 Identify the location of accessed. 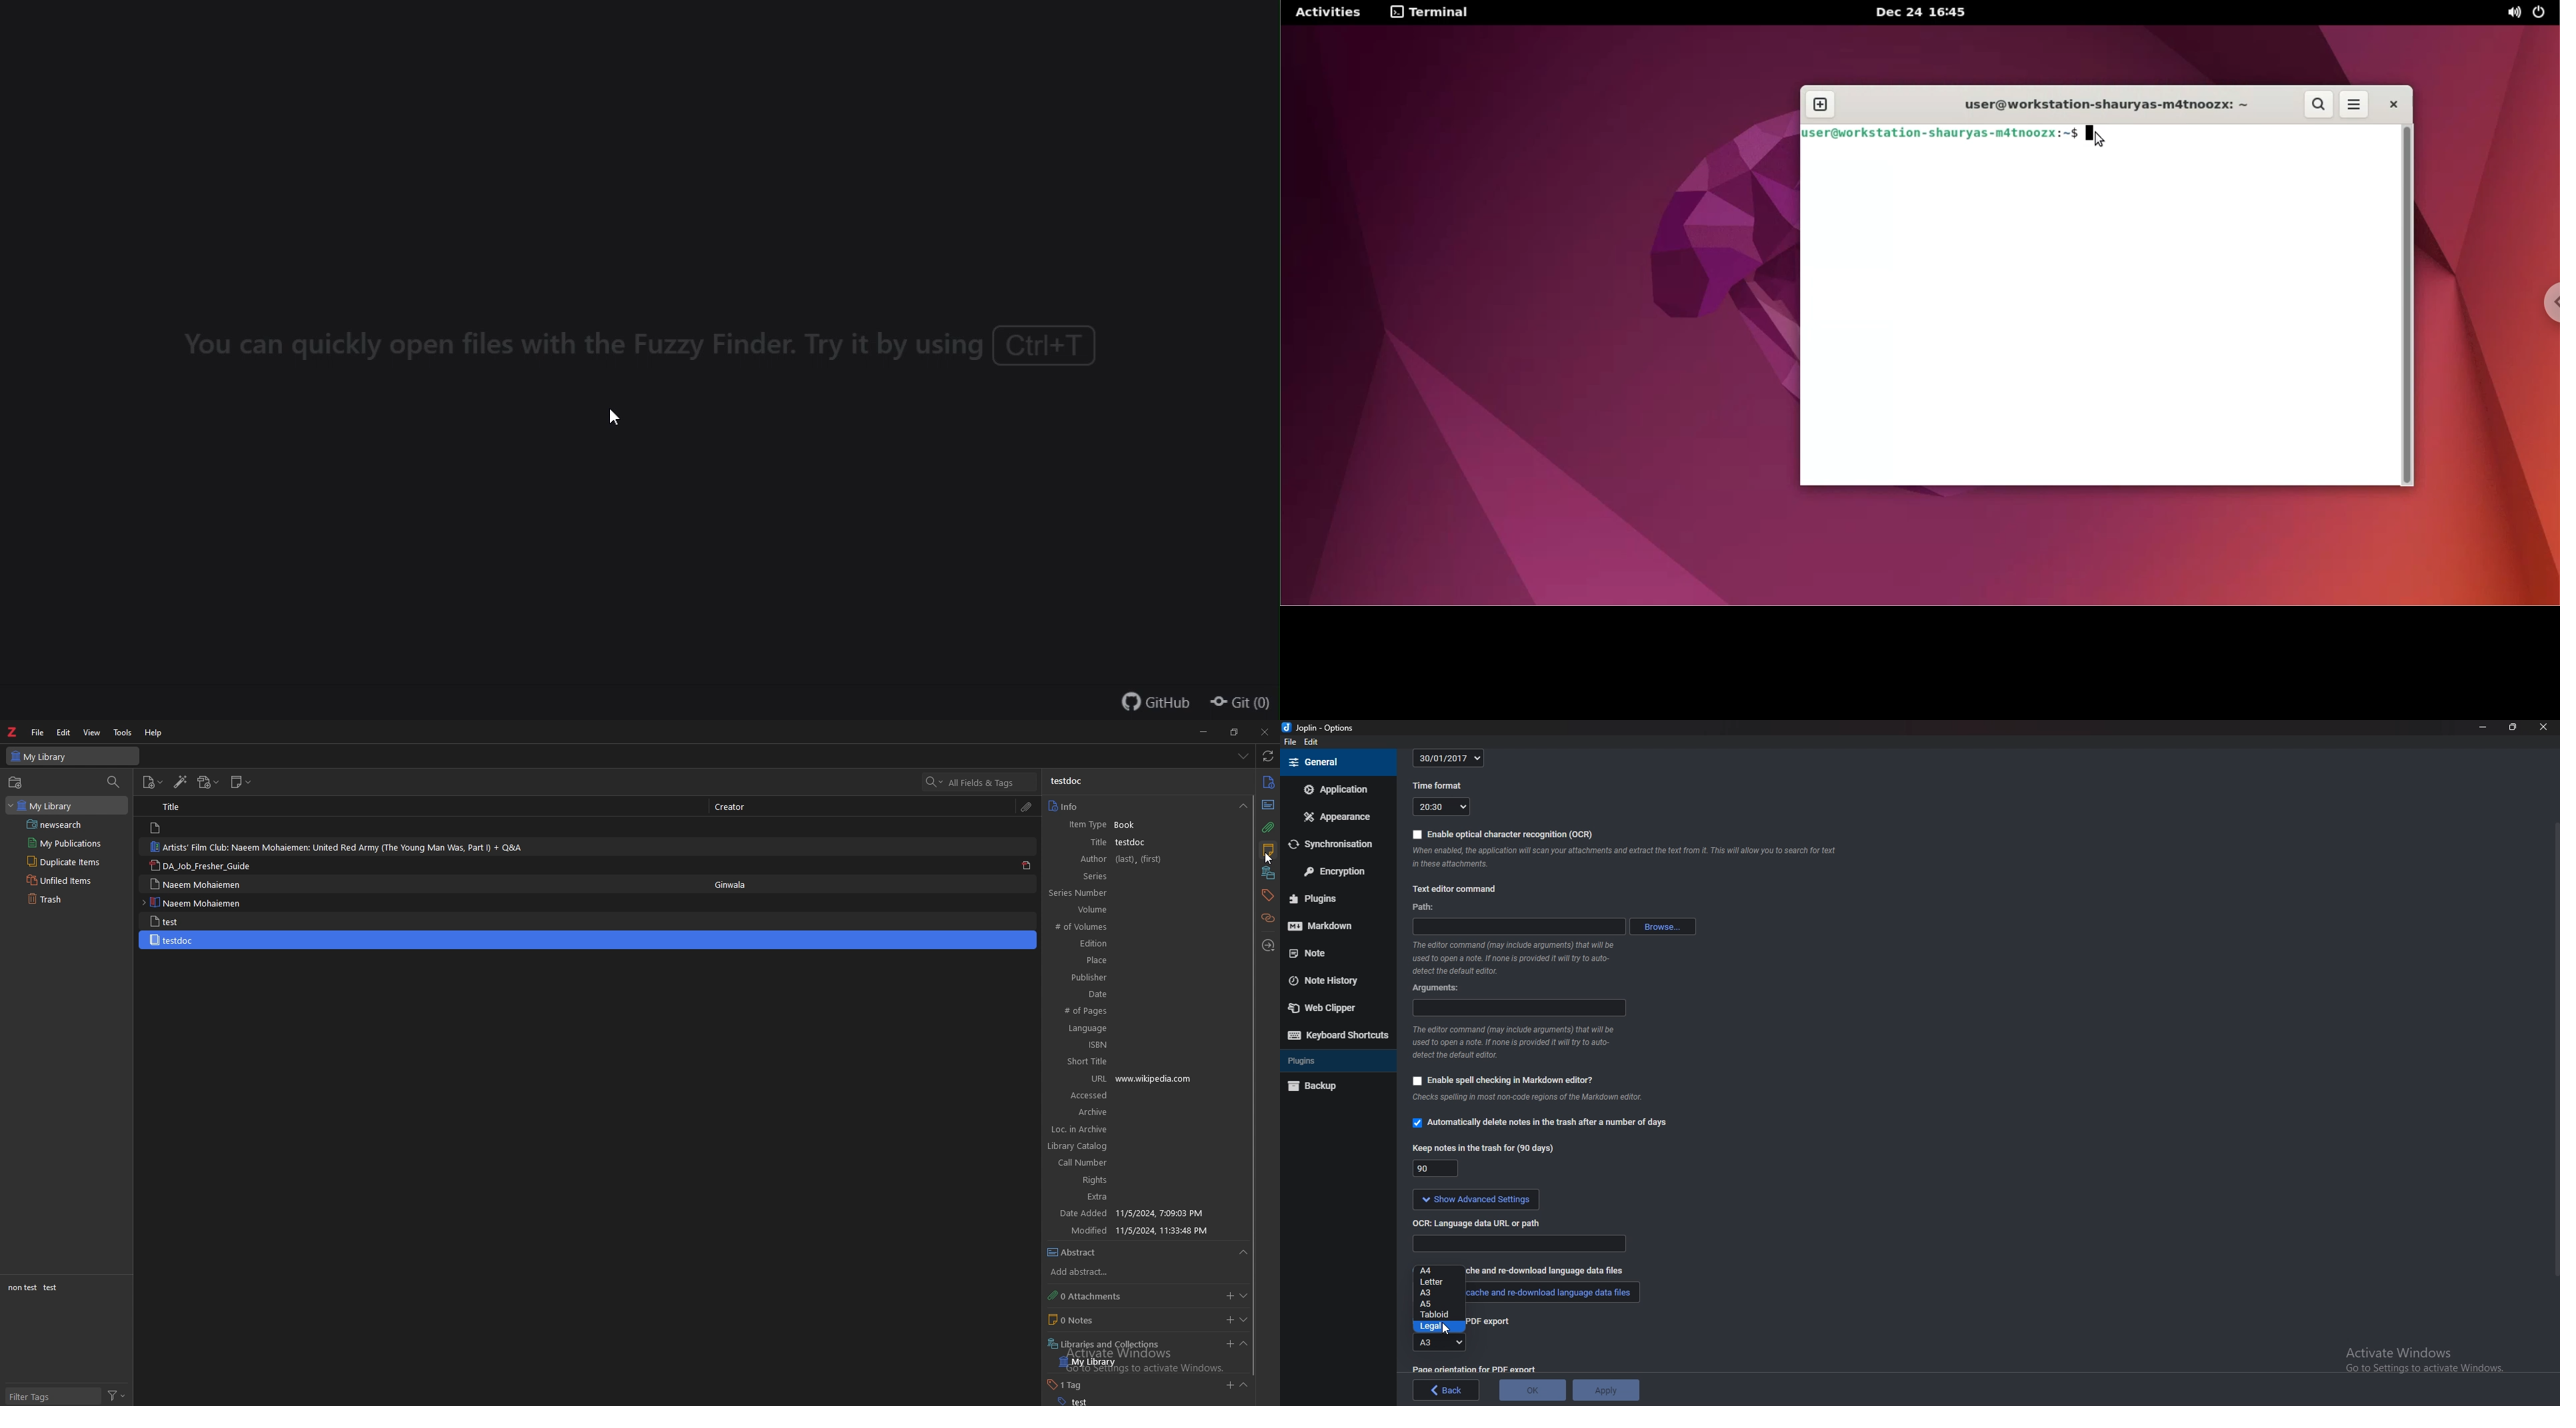
(1139, 1098).